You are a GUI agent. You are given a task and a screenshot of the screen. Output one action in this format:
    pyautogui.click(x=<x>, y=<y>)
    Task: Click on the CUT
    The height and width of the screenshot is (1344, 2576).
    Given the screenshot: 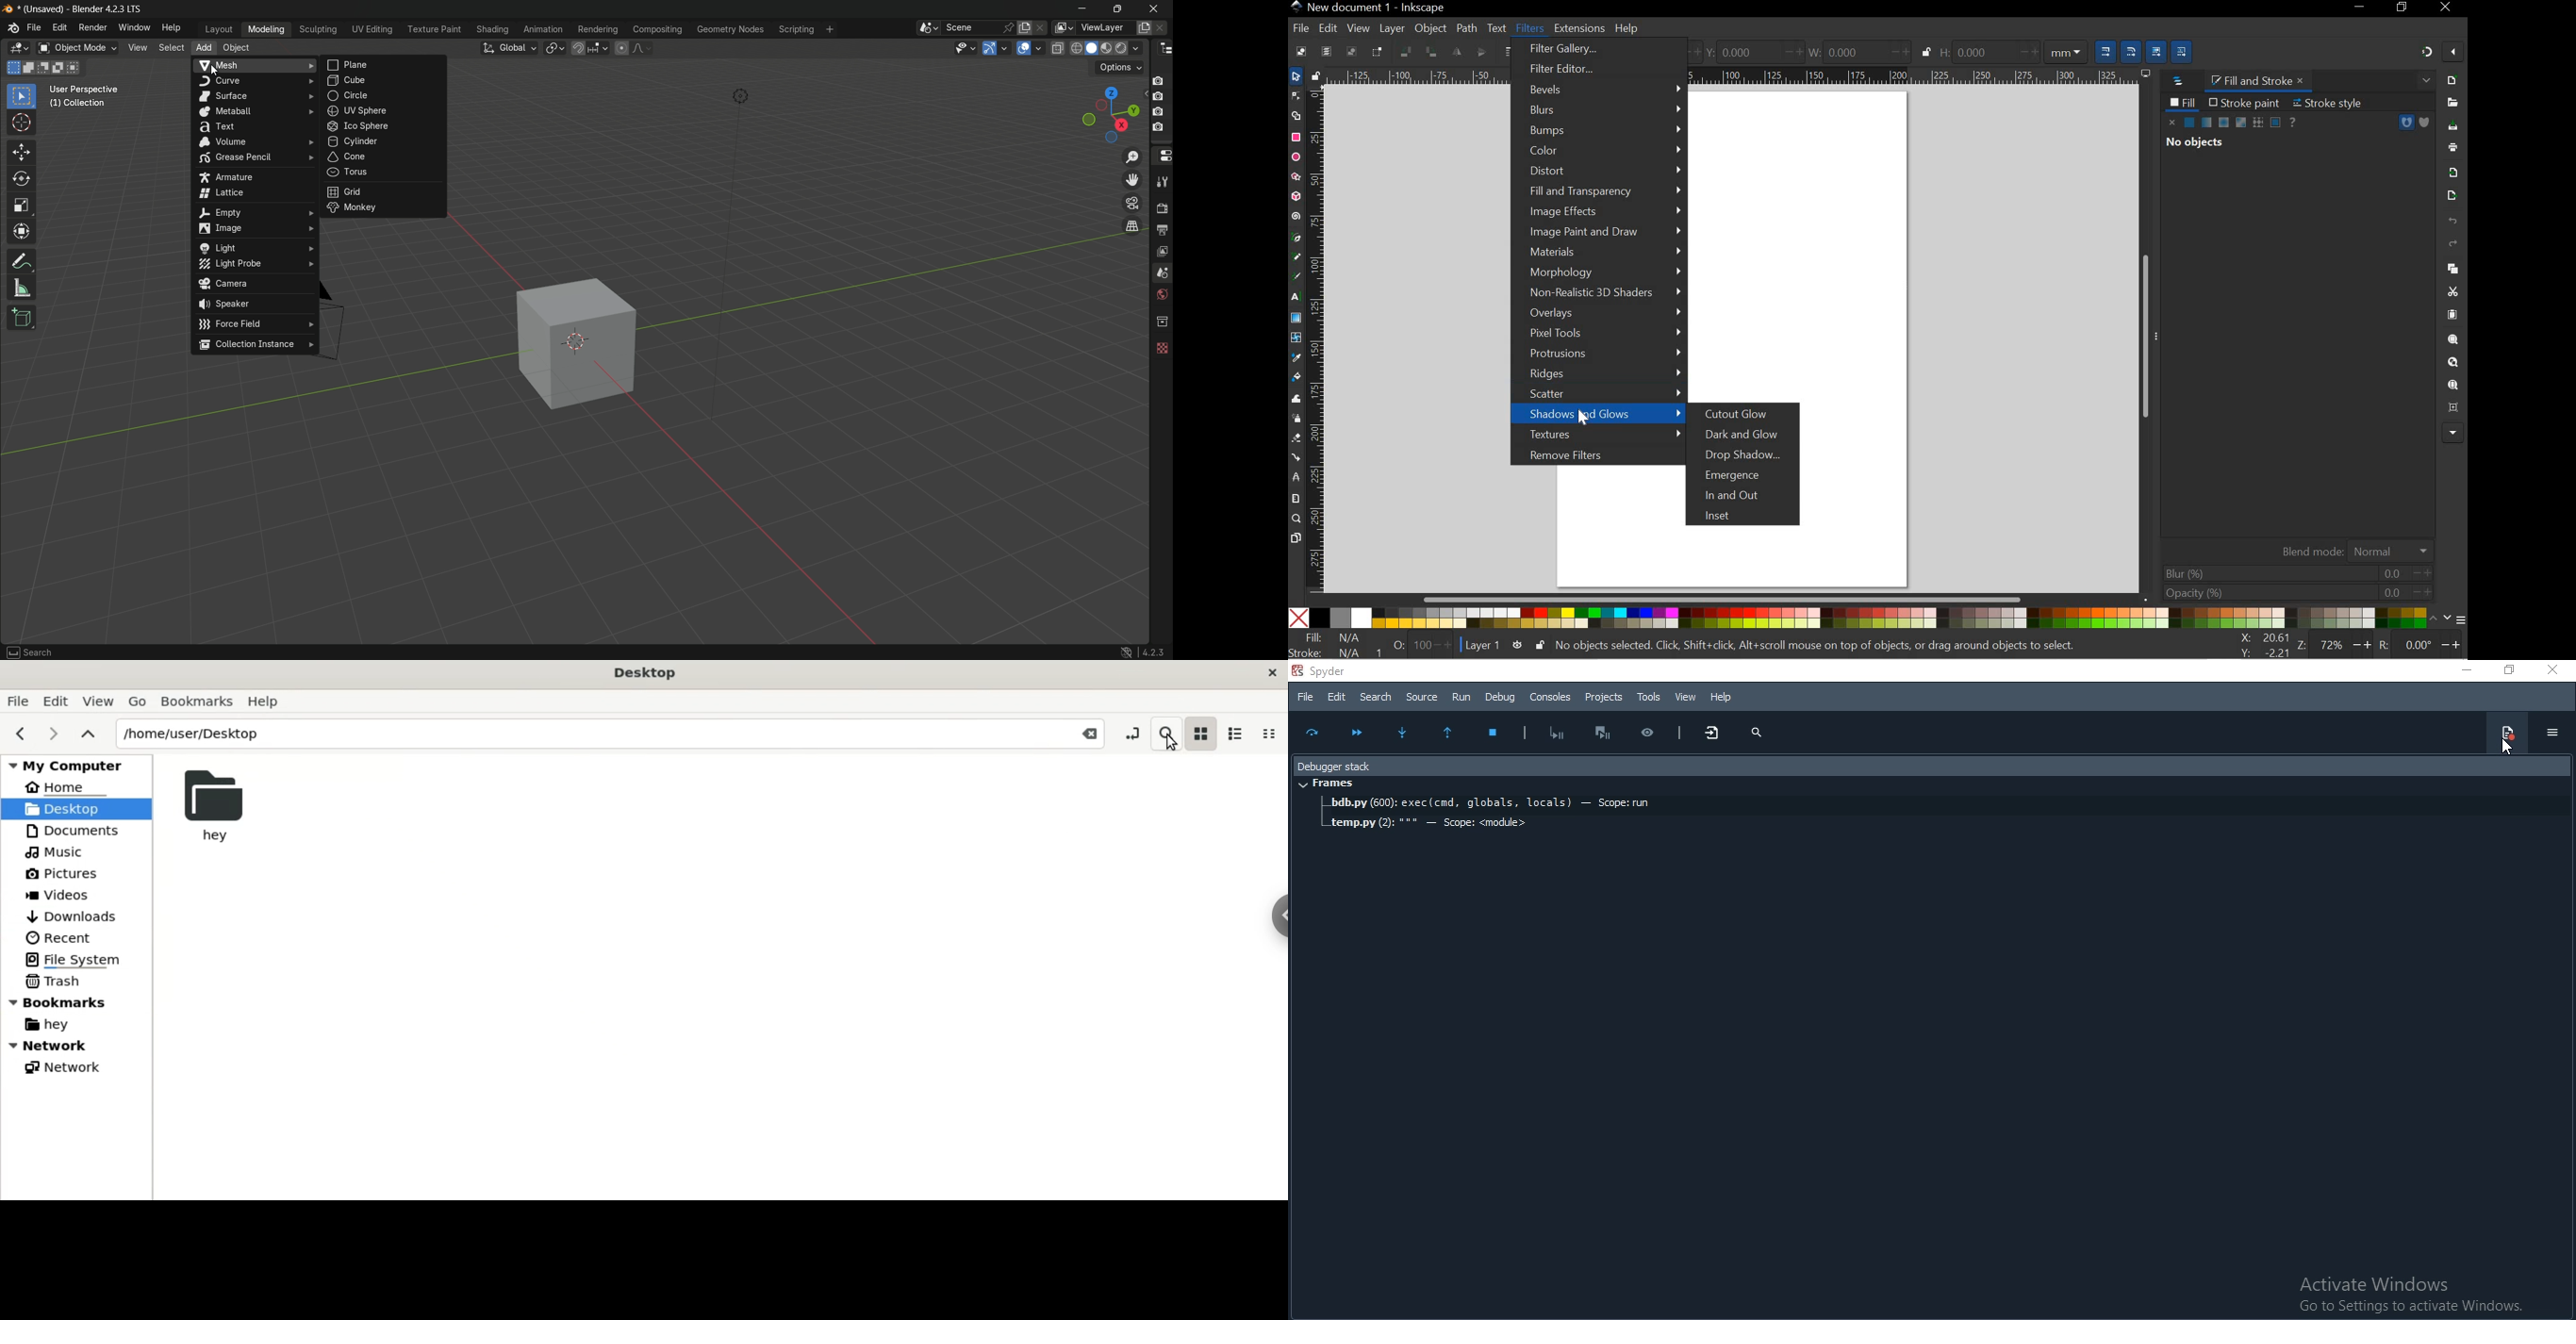 What is the action you would take?
    pyautogui.click(x=2453, y=291)
    